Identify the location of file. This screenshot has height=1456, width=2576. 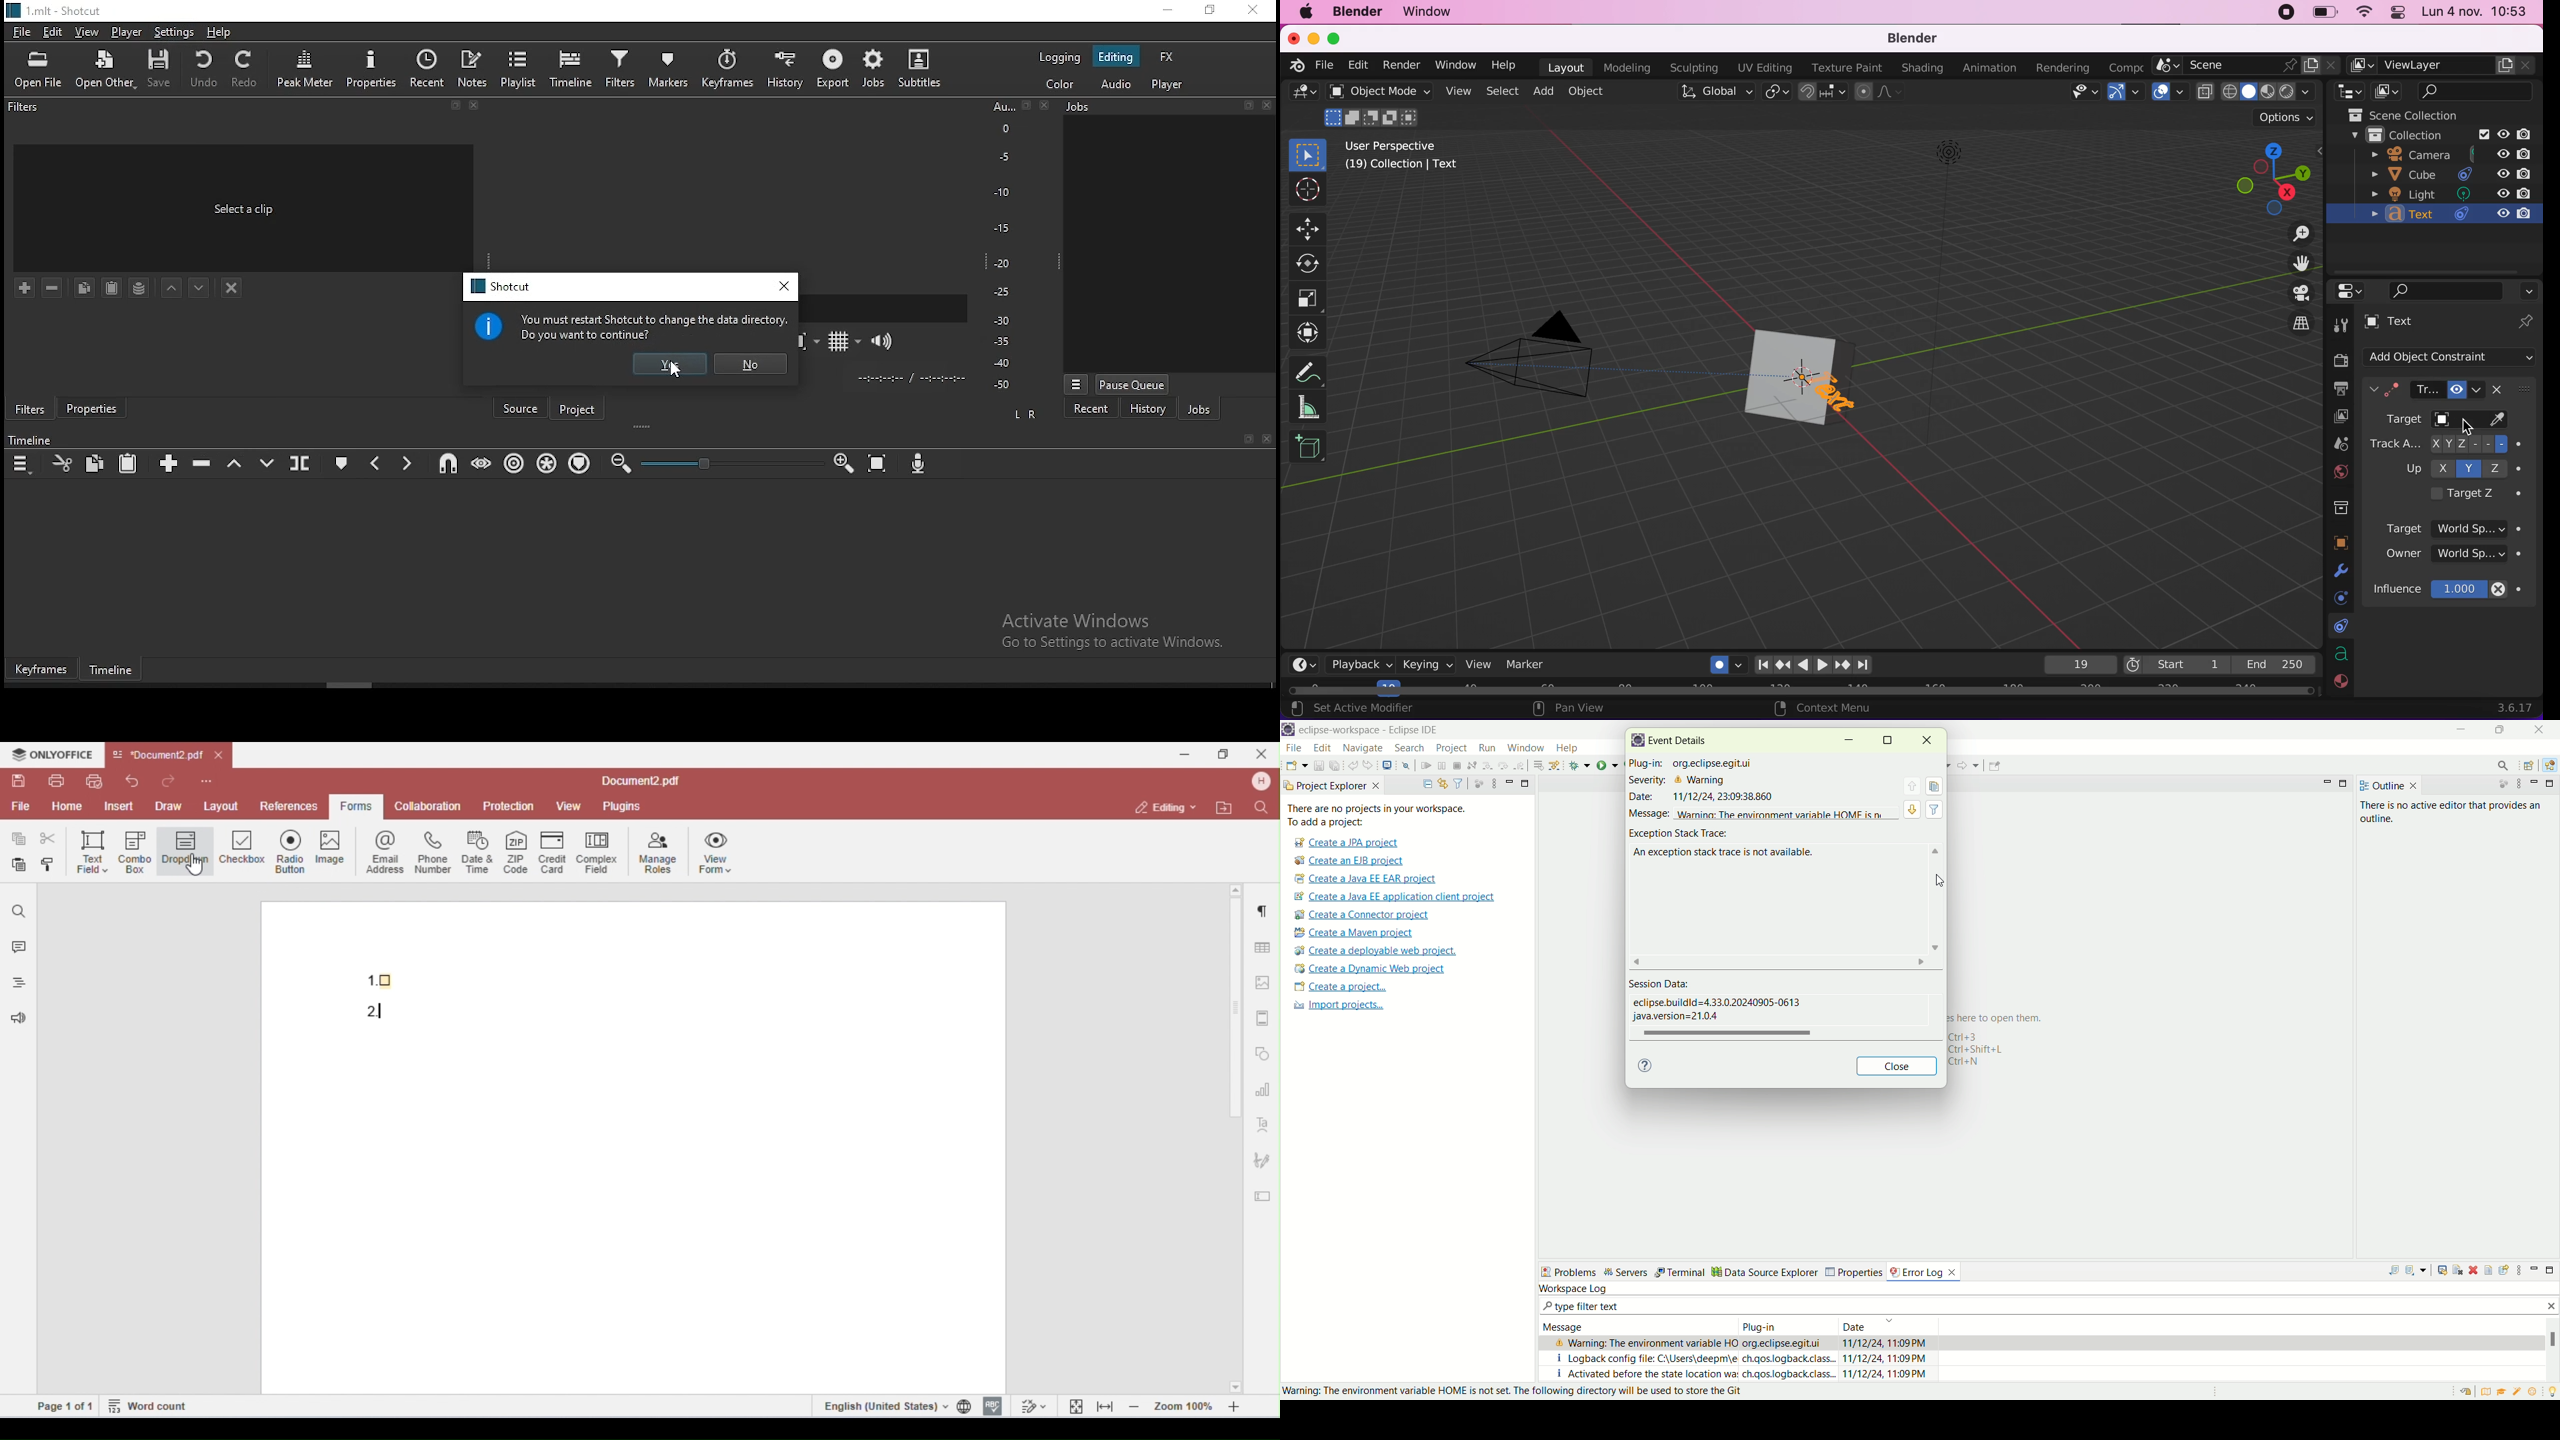
(20, 30).